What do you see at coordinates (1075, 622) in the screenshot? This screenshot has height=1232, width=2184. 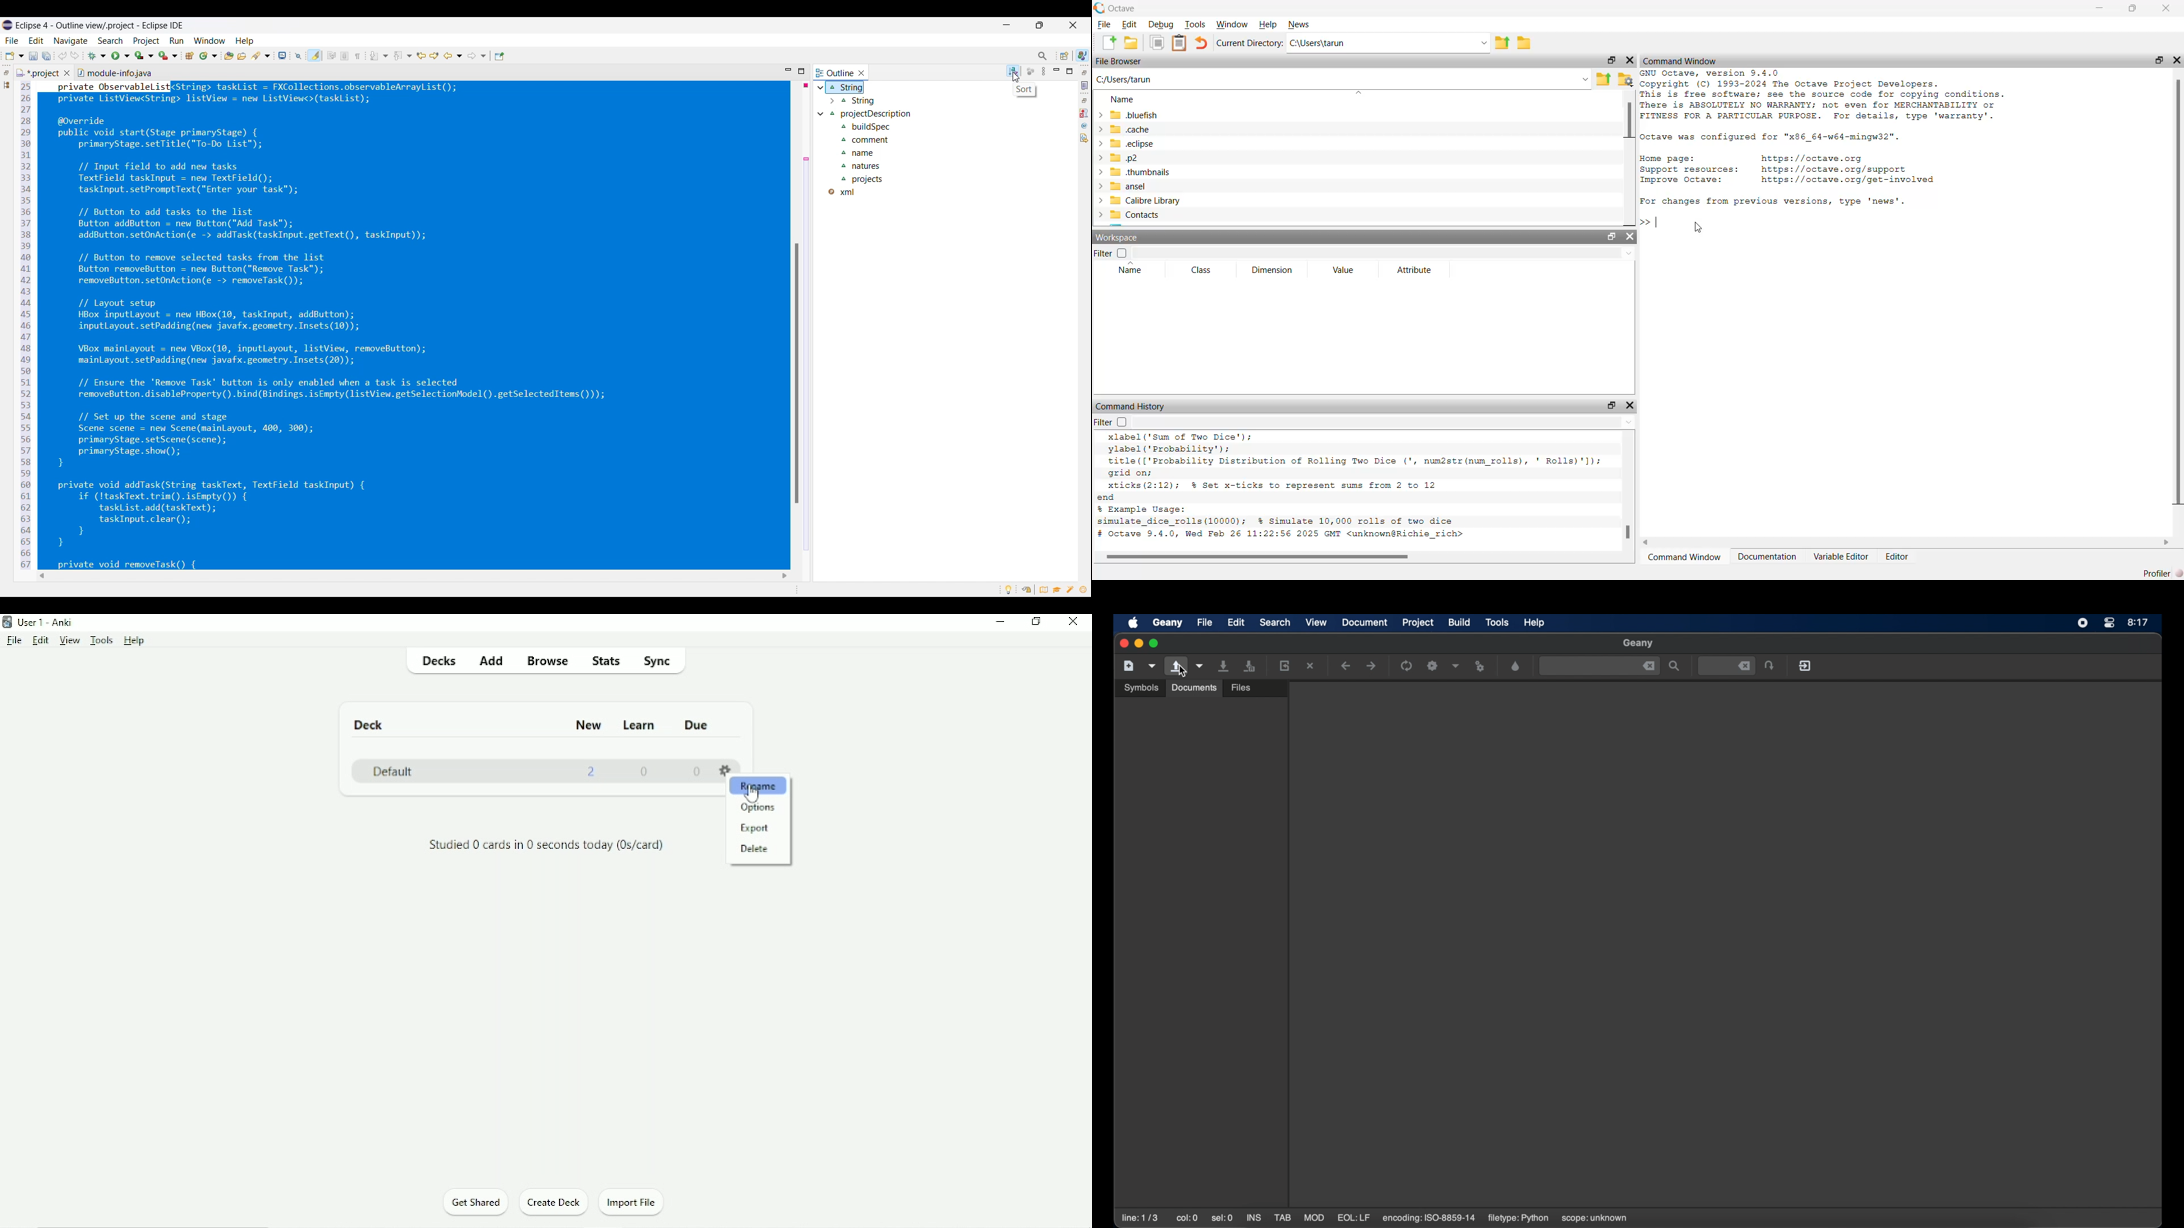 I see `Close` at bounding box center [1075, 622].